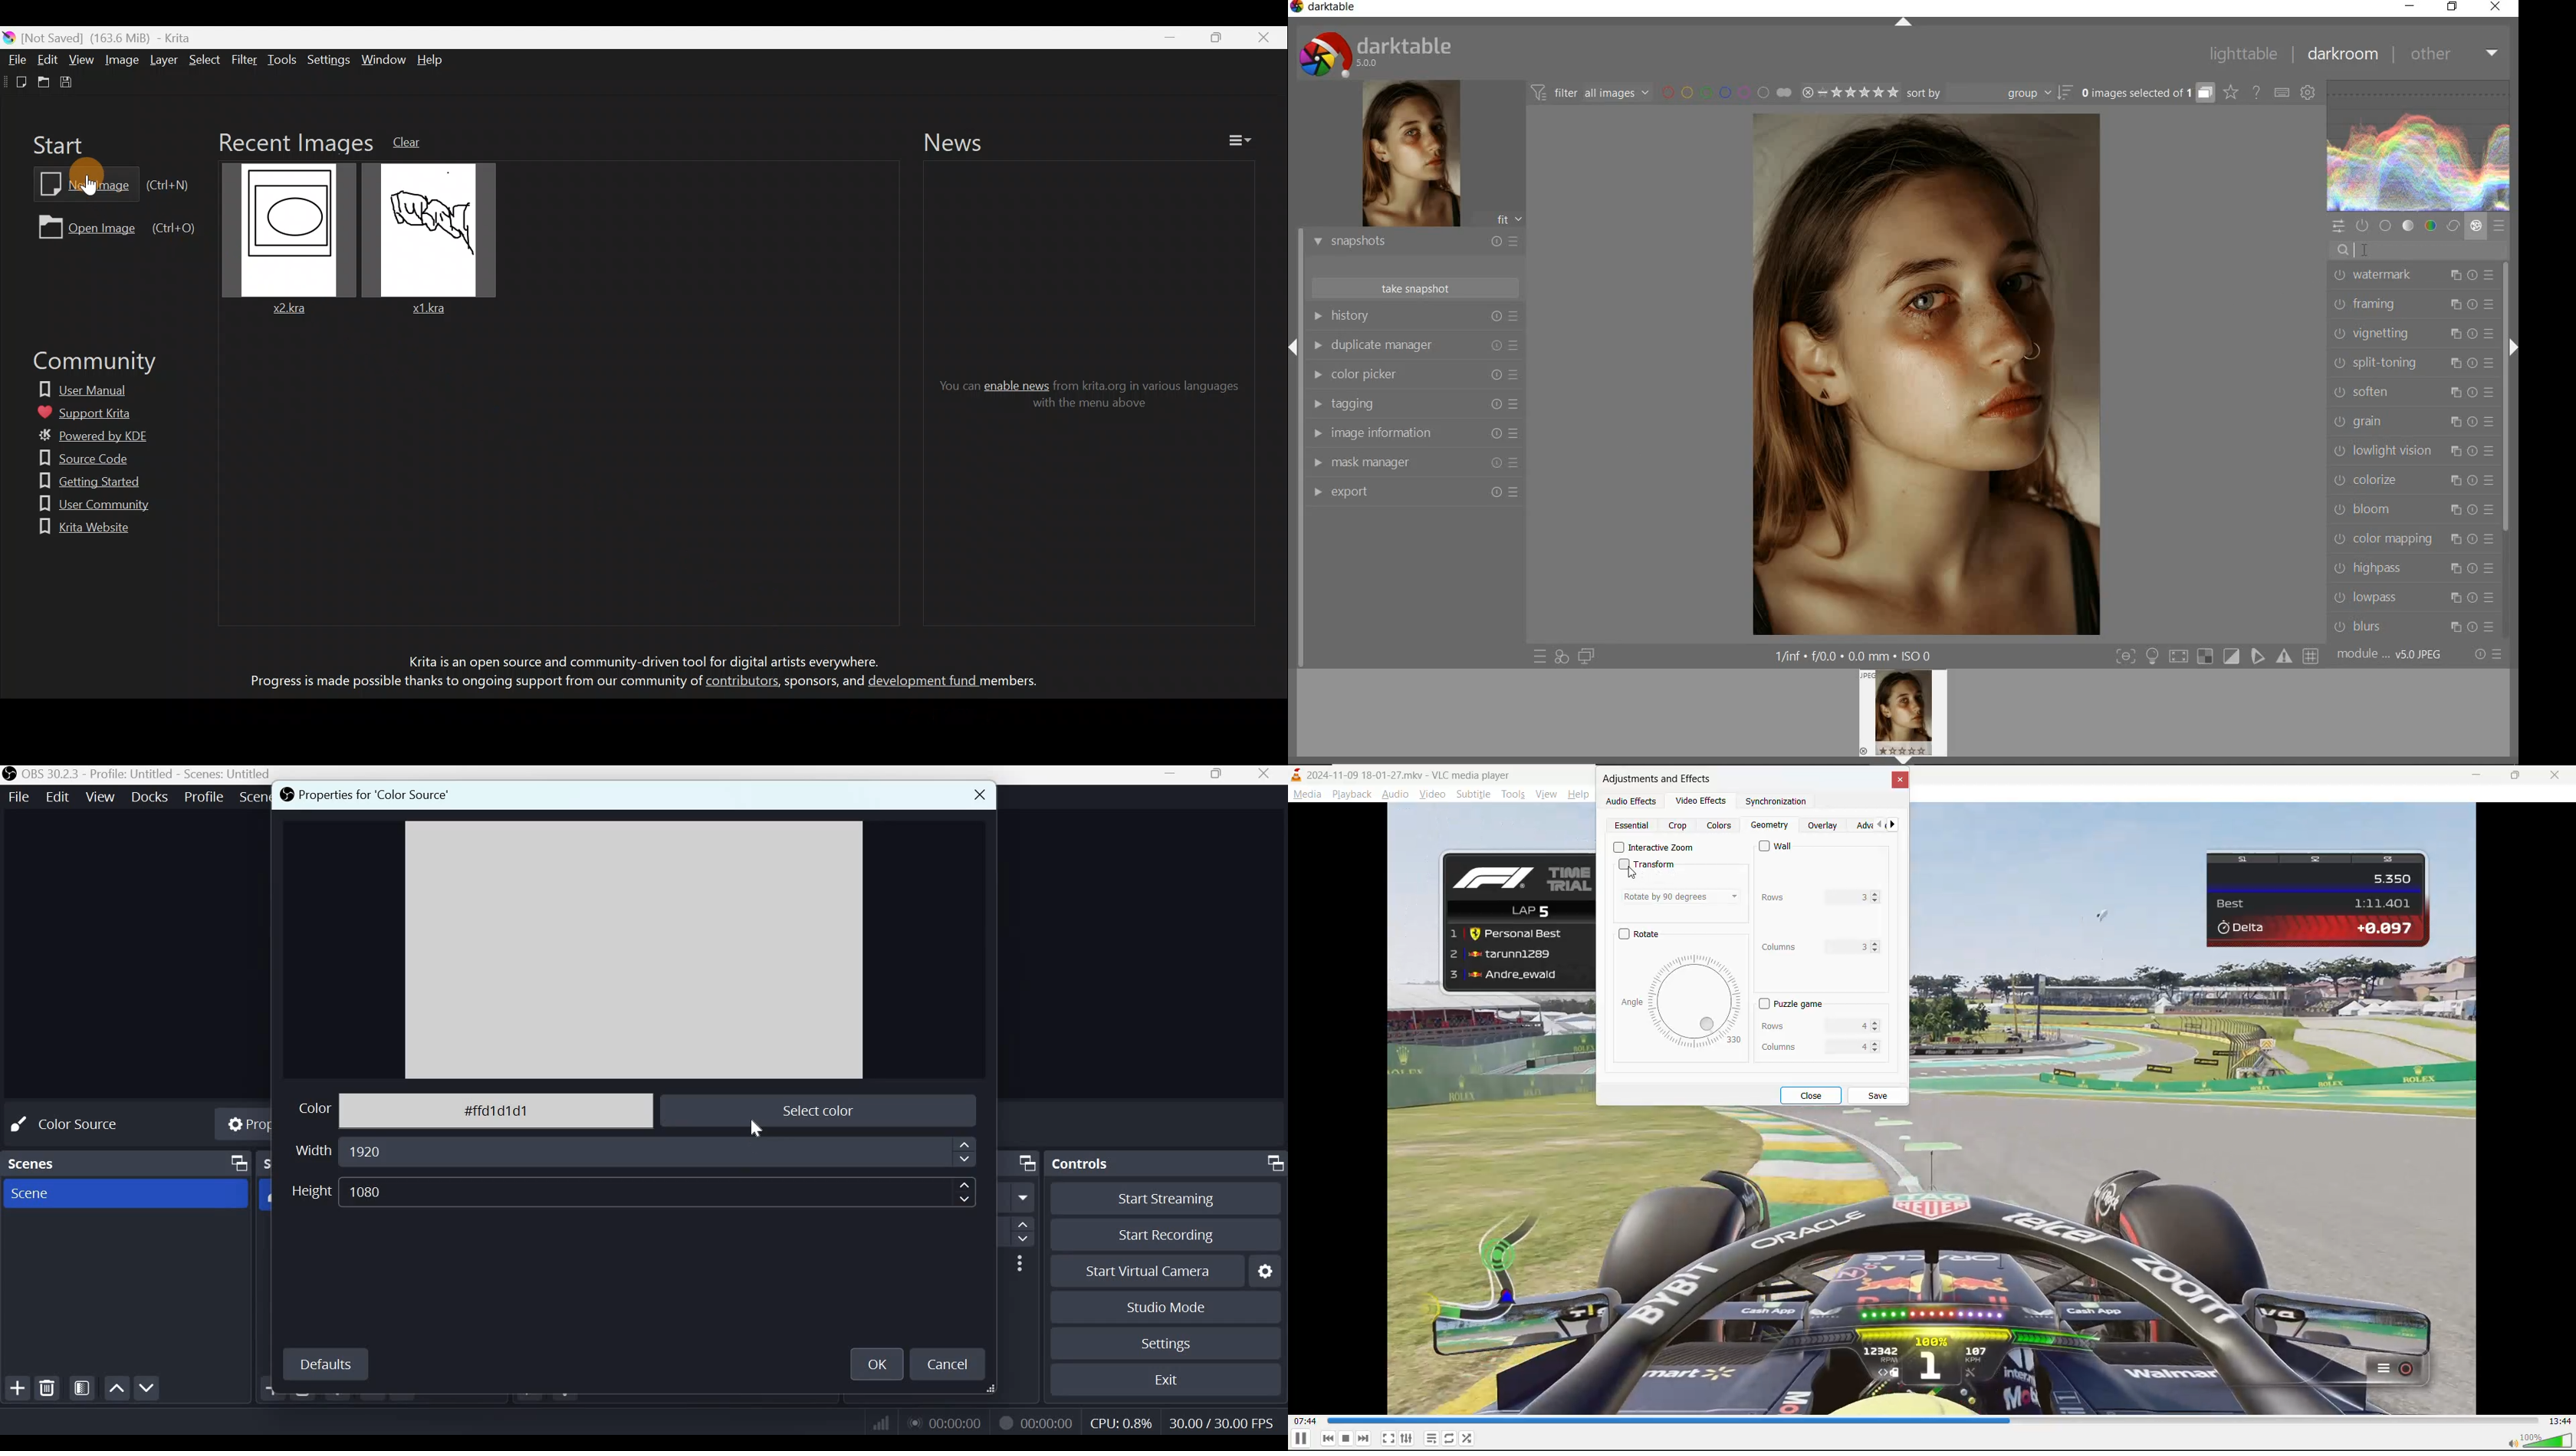 The width and height of the screenshot is (2576, 1456). I want to click on rotate, so click(1641, 934).